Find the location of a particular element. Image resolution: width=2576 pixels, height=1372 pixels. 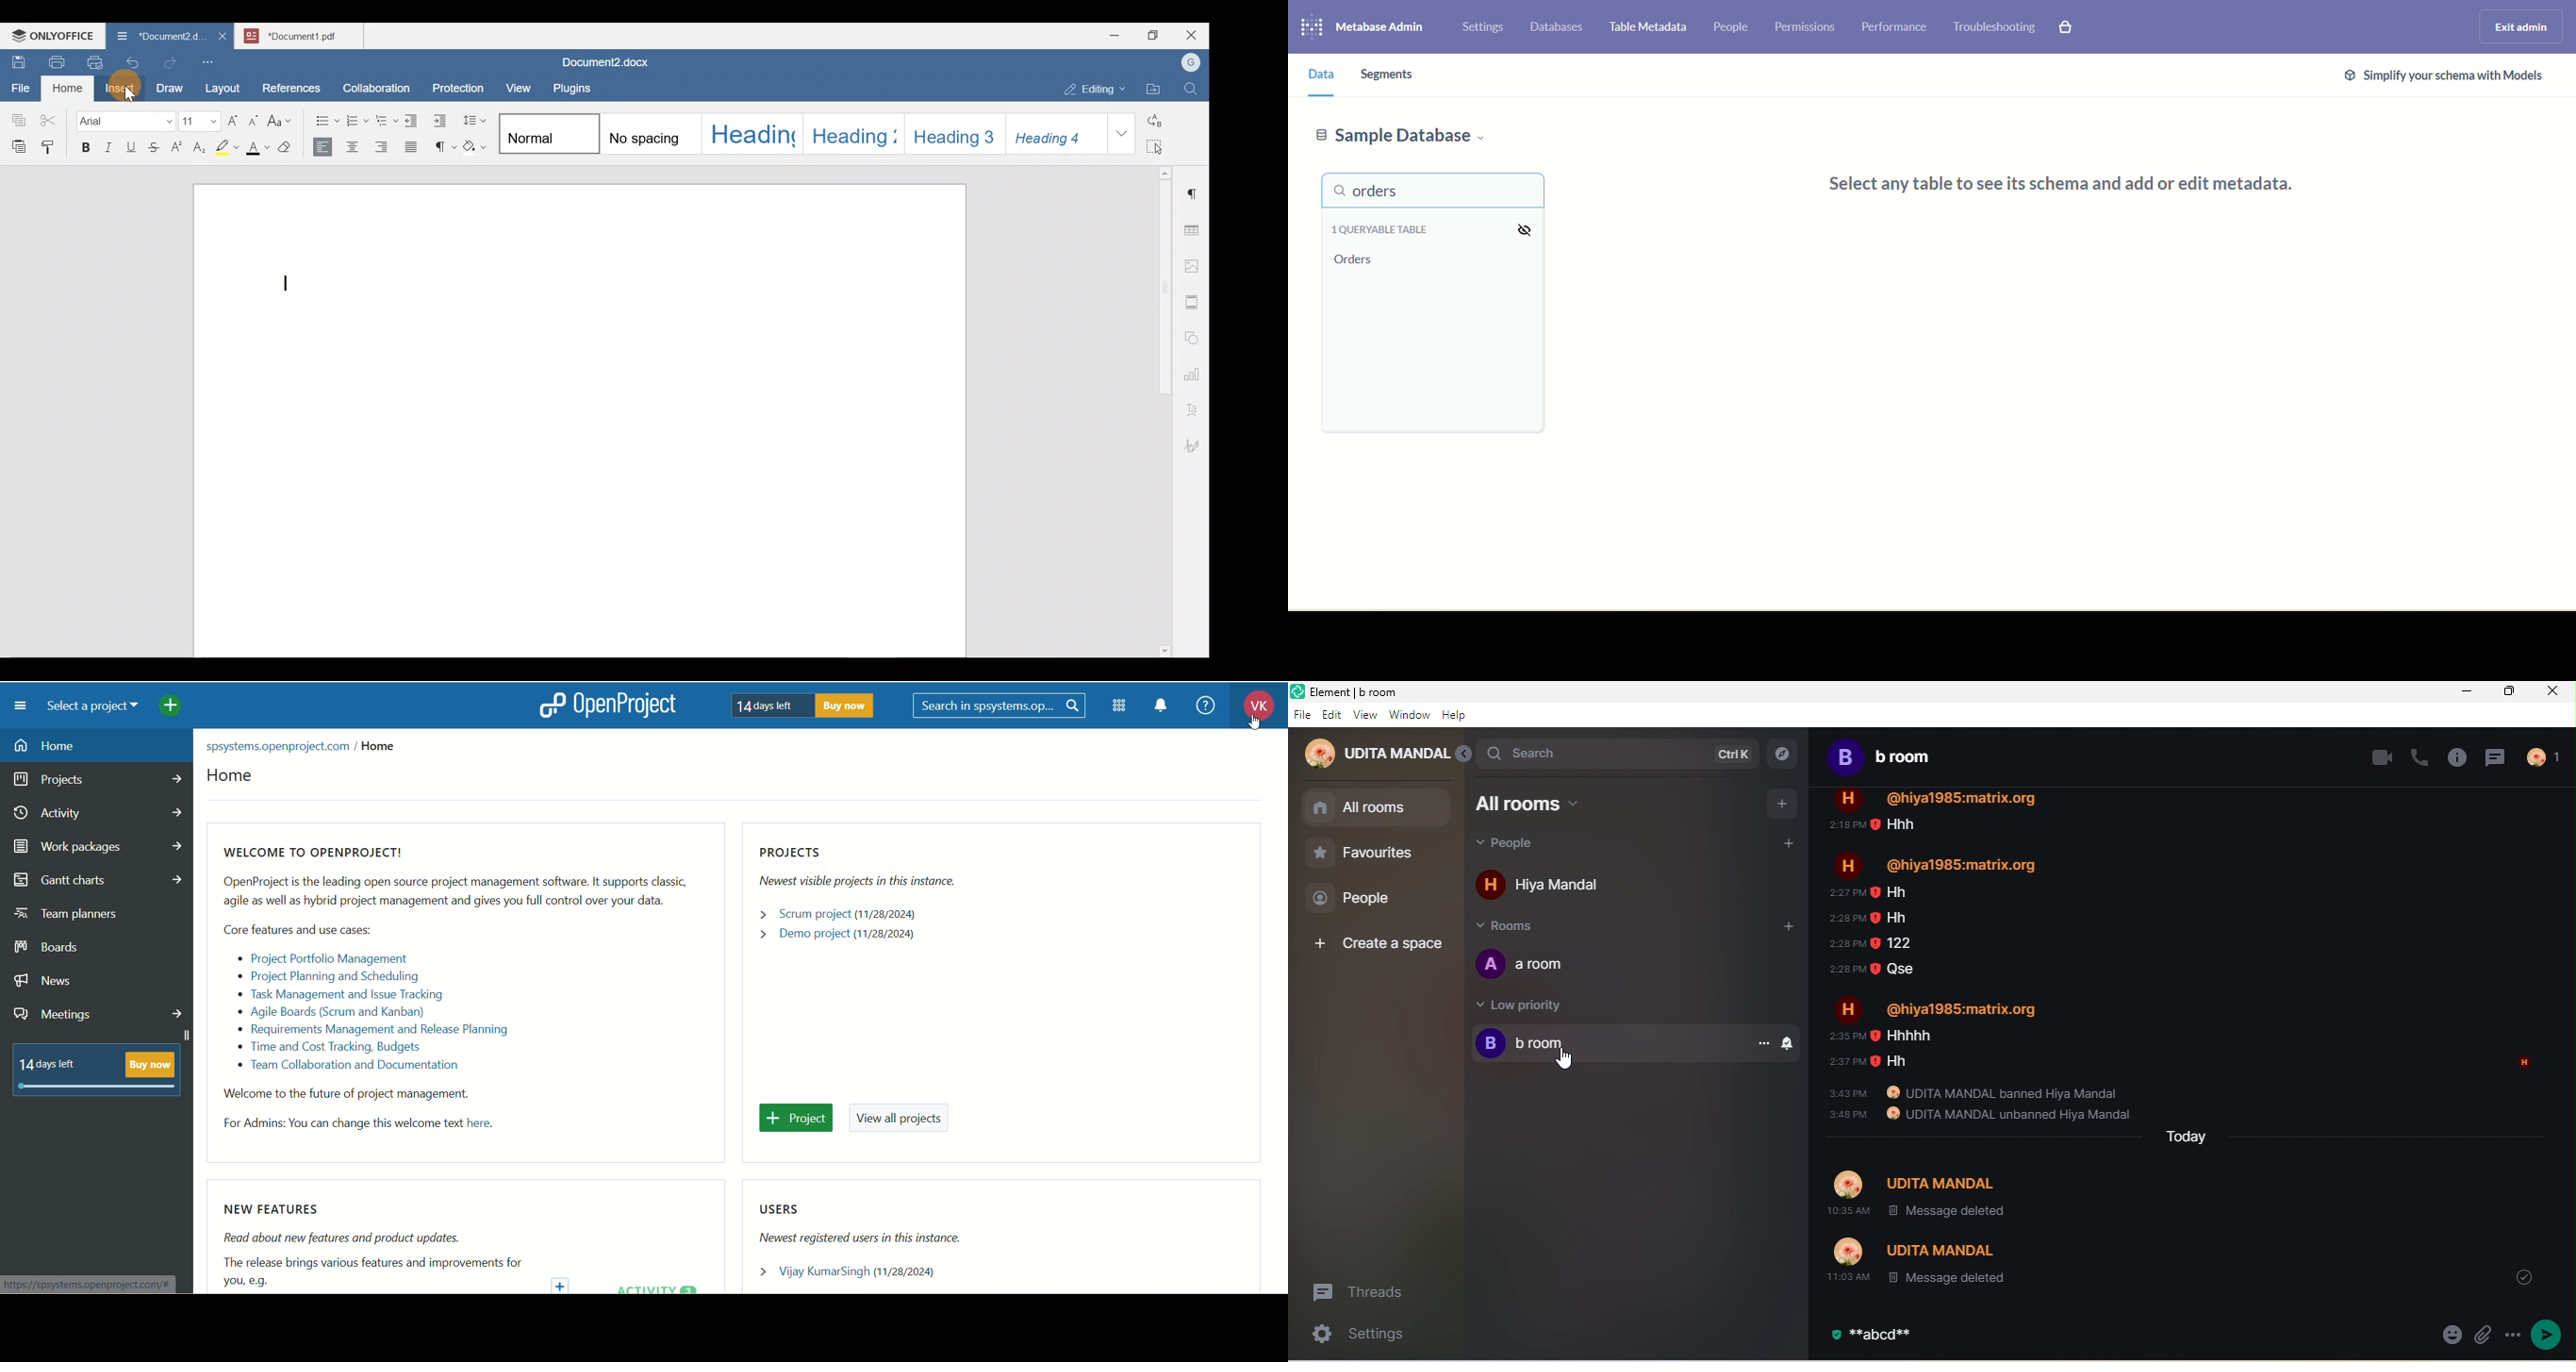

logo is located at coordinates (551, 704).